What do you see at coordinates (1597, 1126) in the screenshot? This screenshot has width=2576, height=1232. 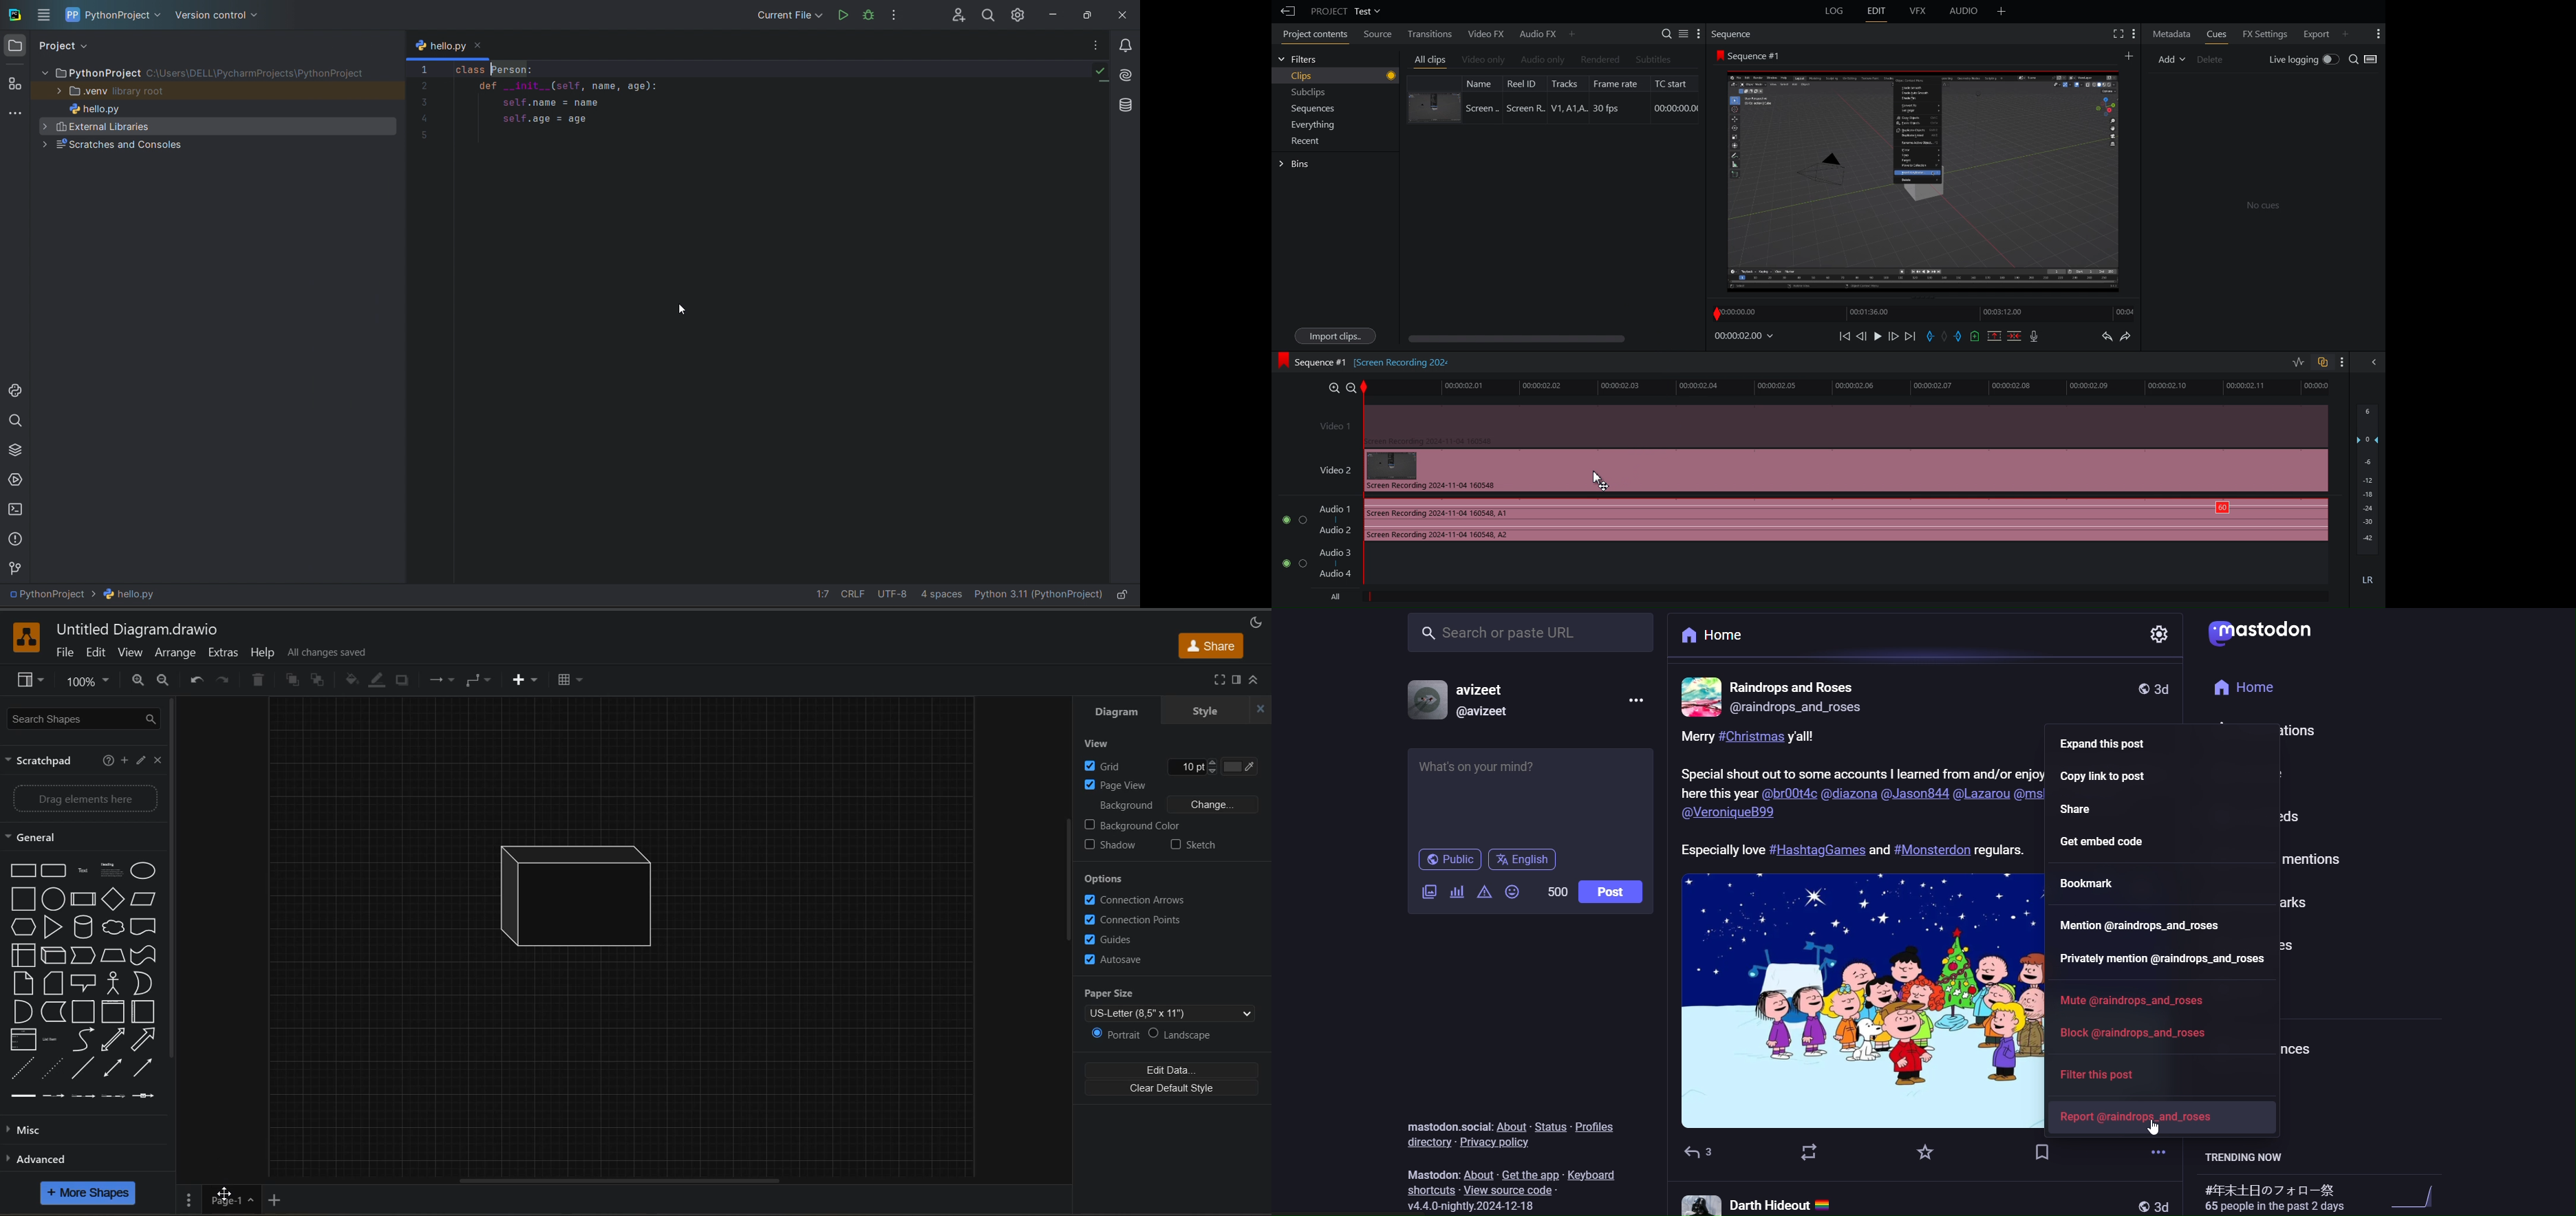 I see `profiles` at bounding box center [1597, 1126].